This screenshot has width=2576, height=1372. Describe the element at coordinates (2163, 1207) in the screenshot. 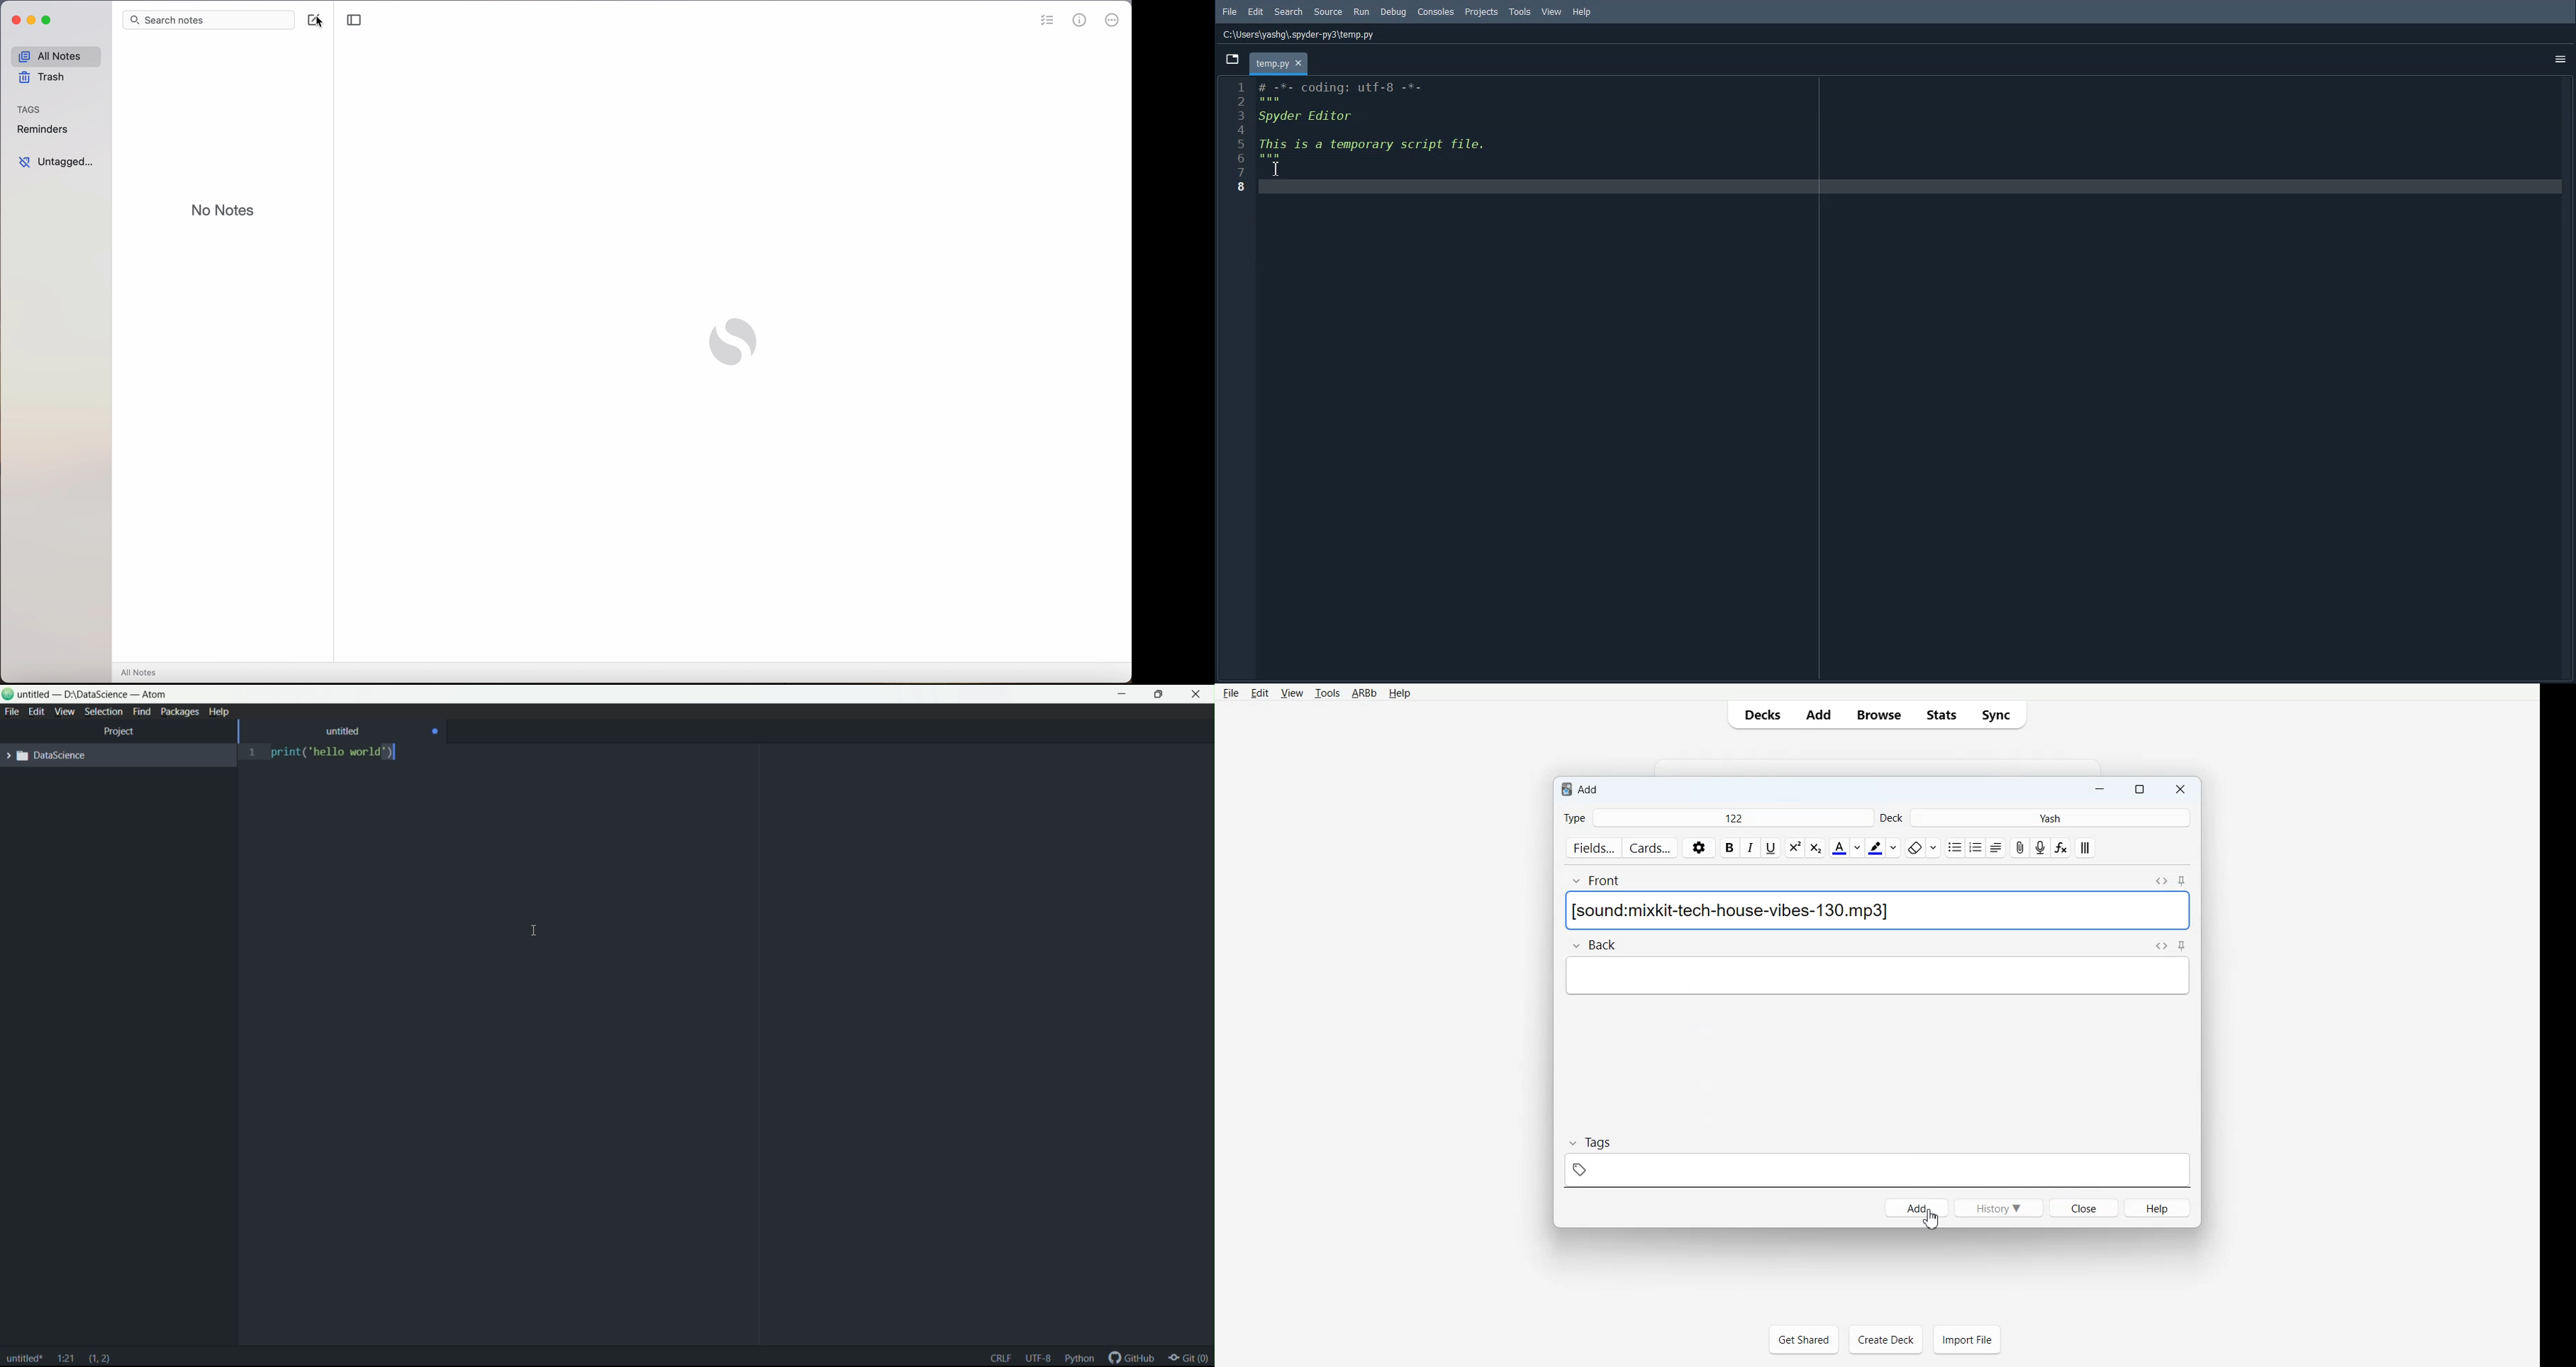

I see `help` at that location.